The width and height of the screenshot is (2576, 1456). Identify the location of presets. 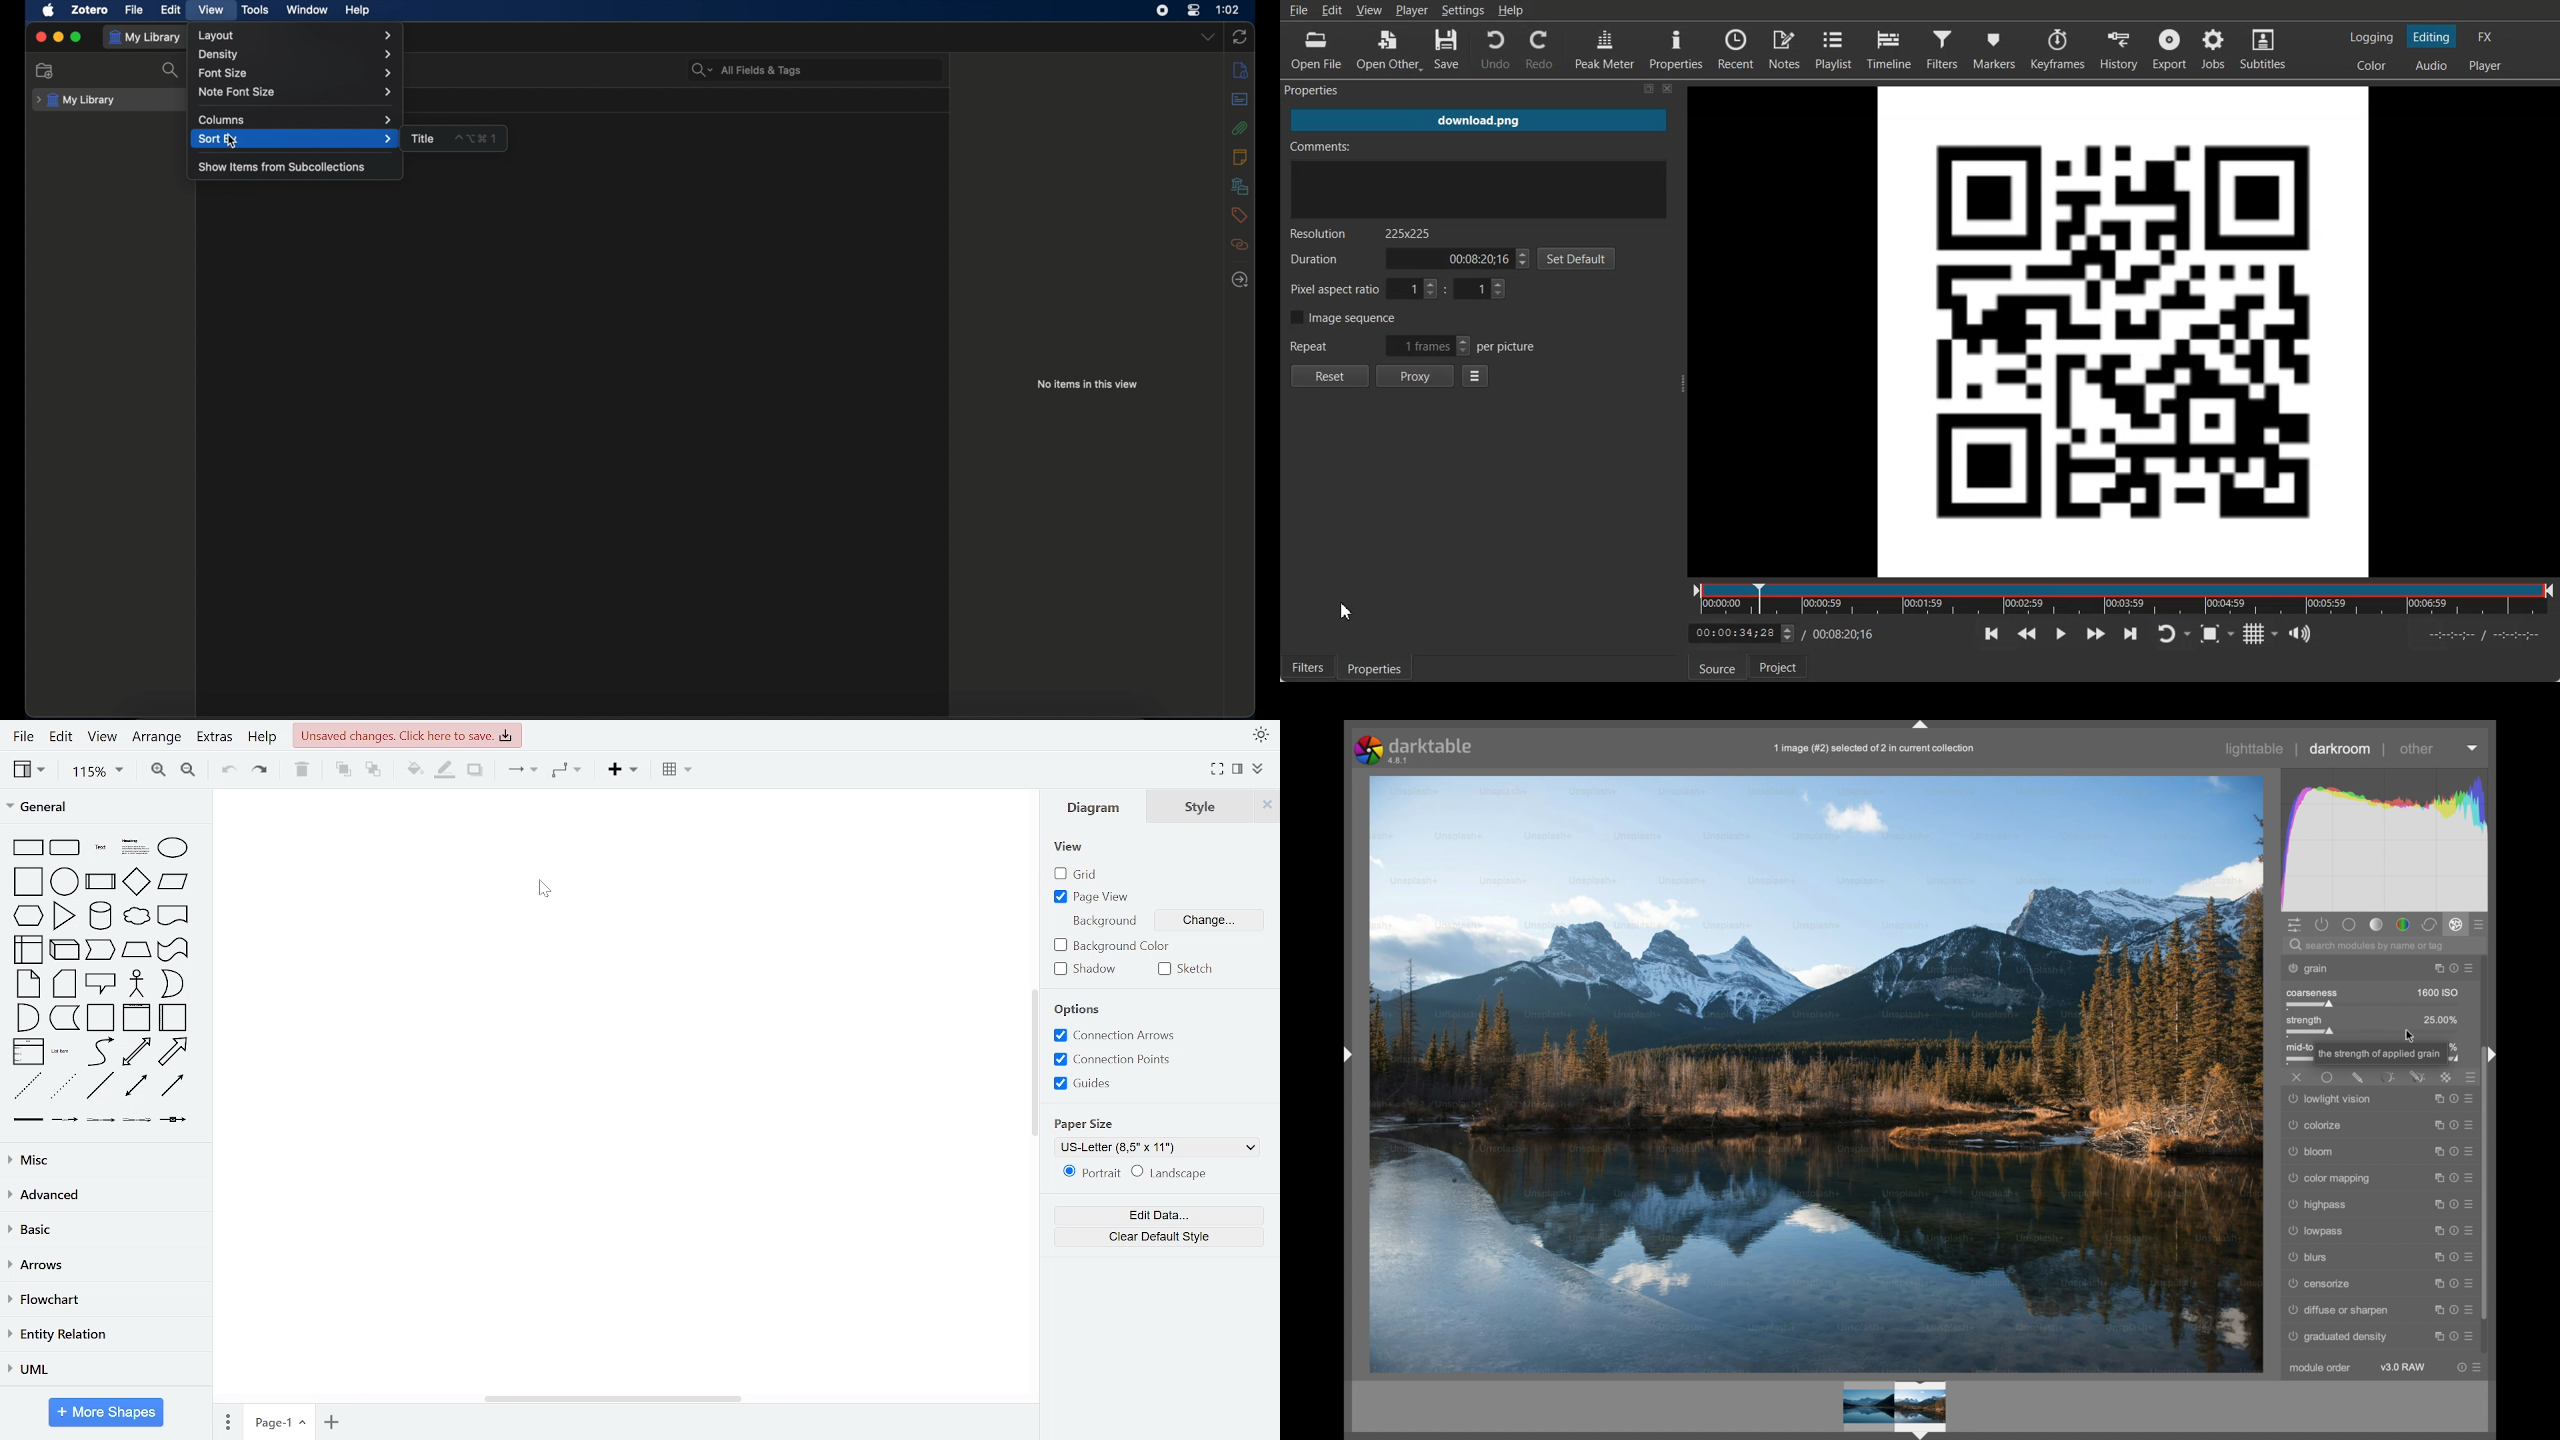
(2473, 1152).